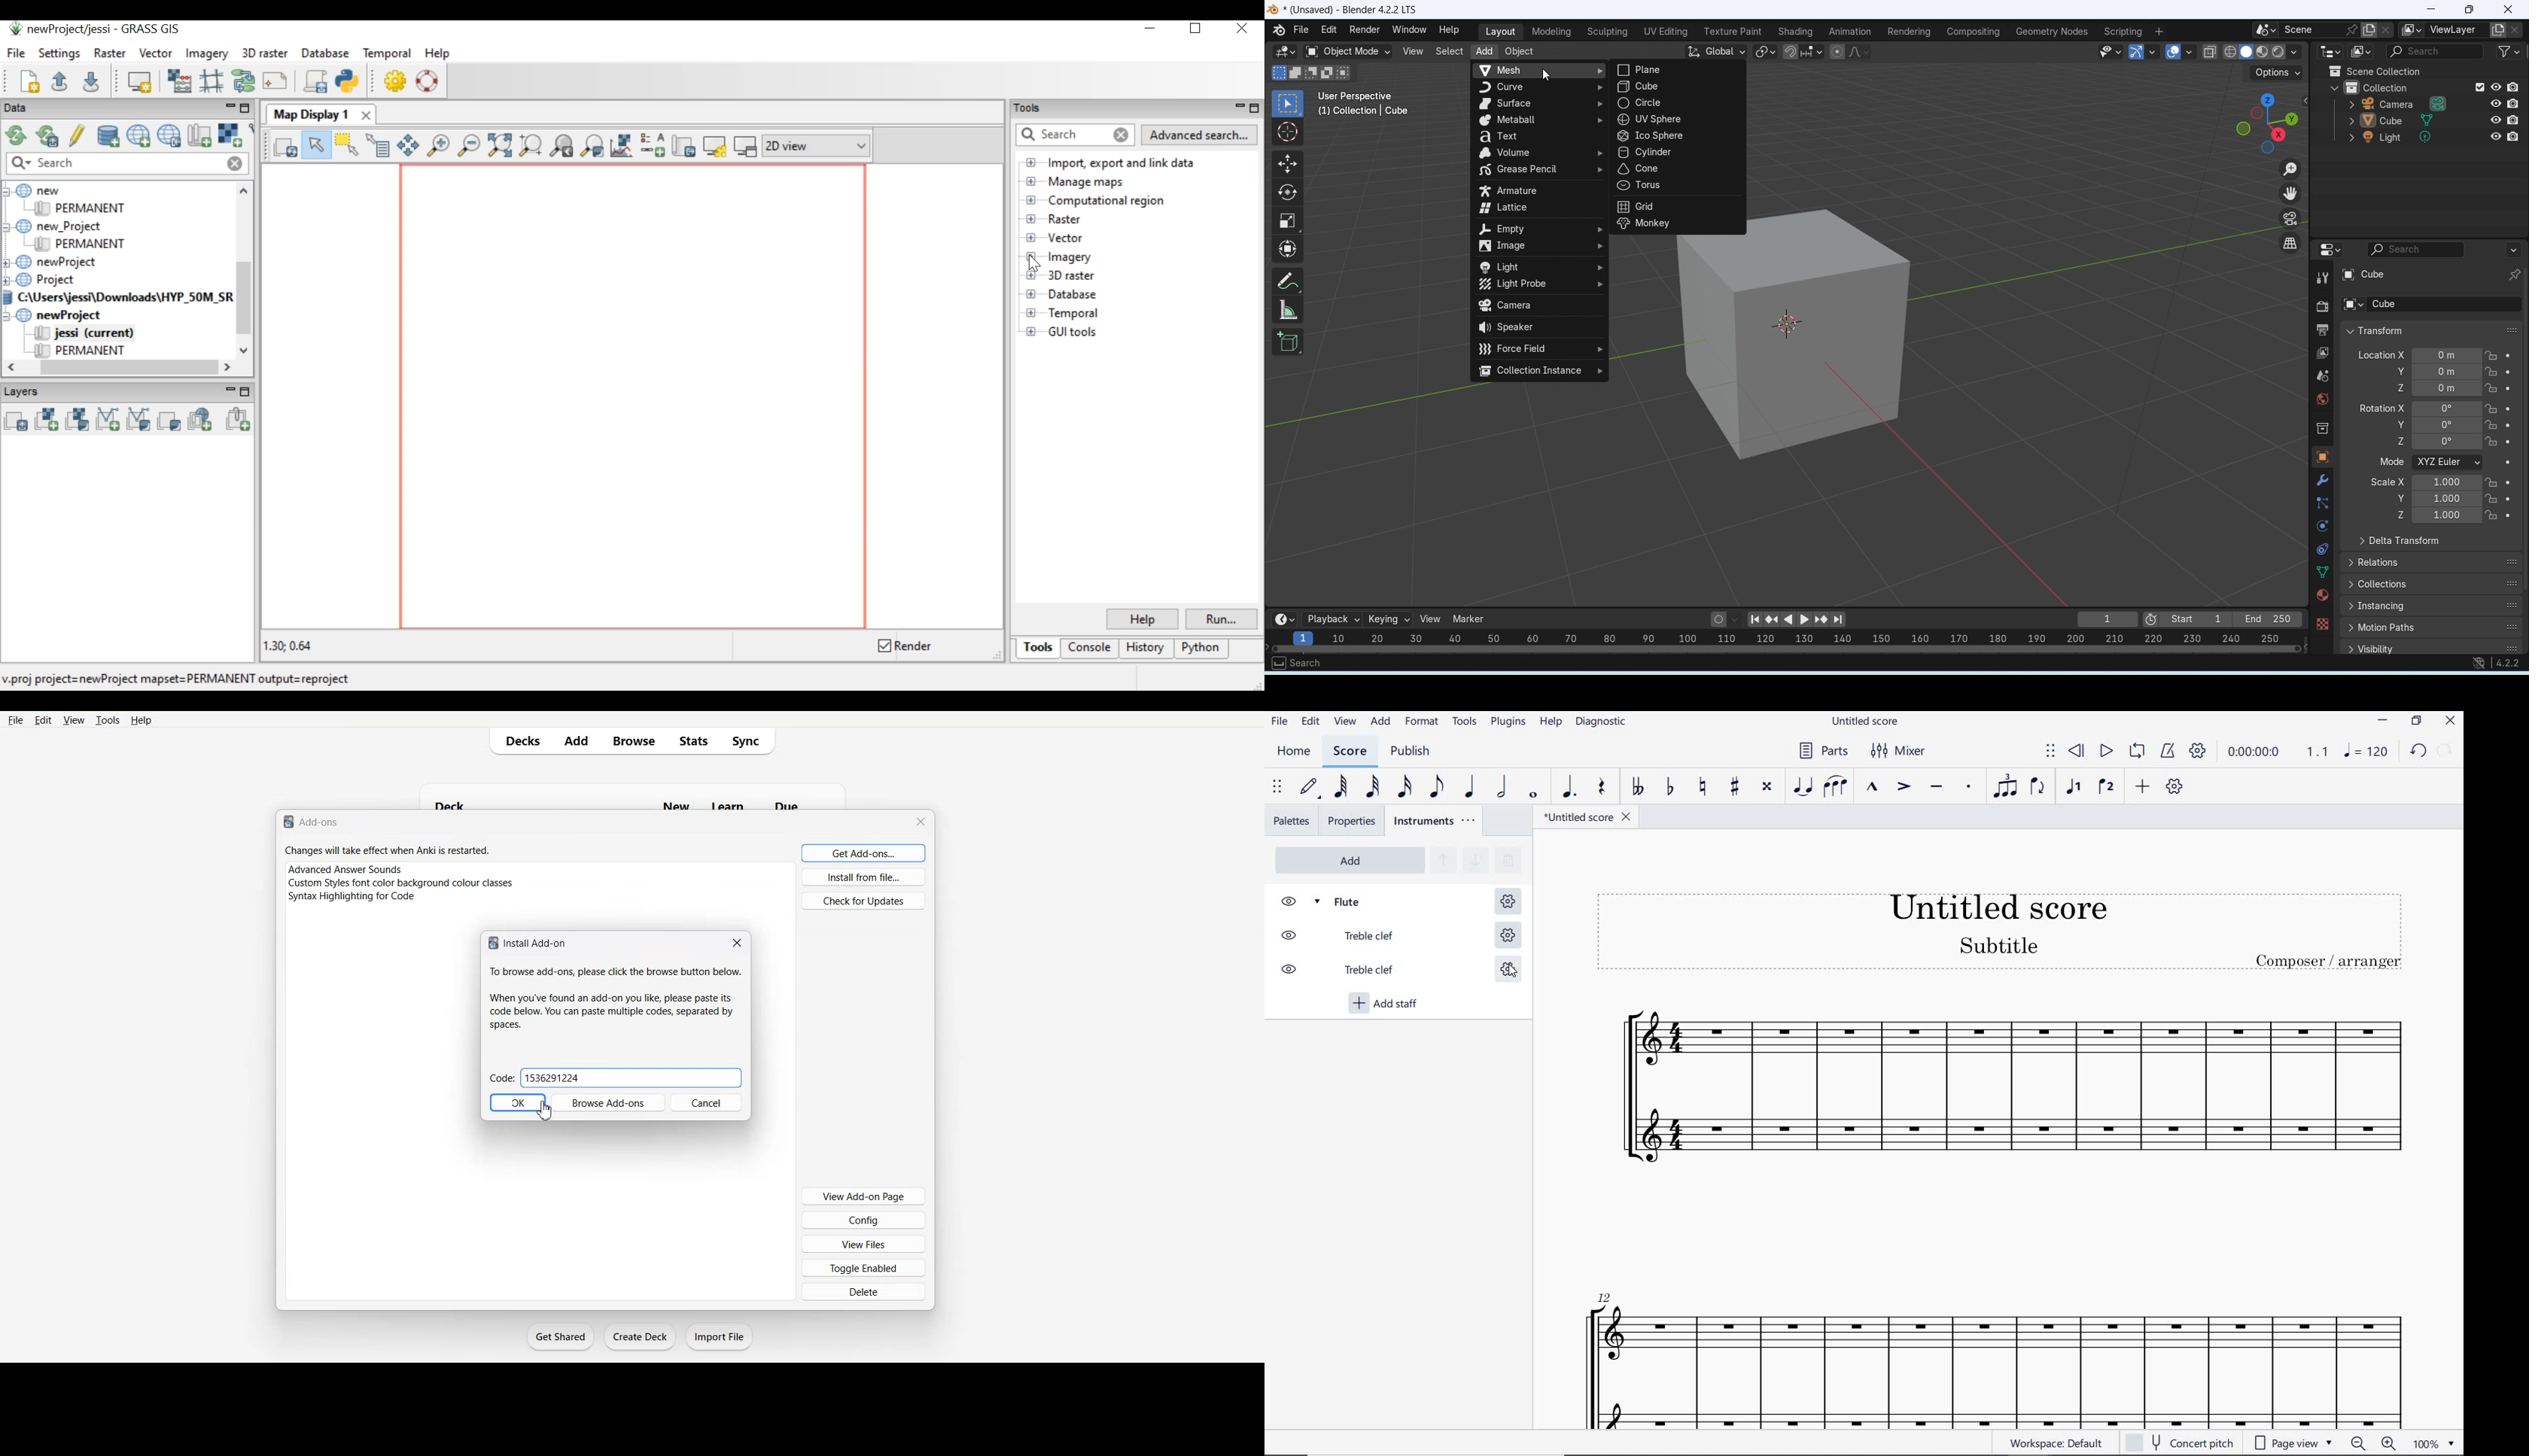 This screenshot has height=1456, width=2548. What do you see at coordinates (674, 805) in the screenshot?
I see `new` at bounding box center [674, 805].